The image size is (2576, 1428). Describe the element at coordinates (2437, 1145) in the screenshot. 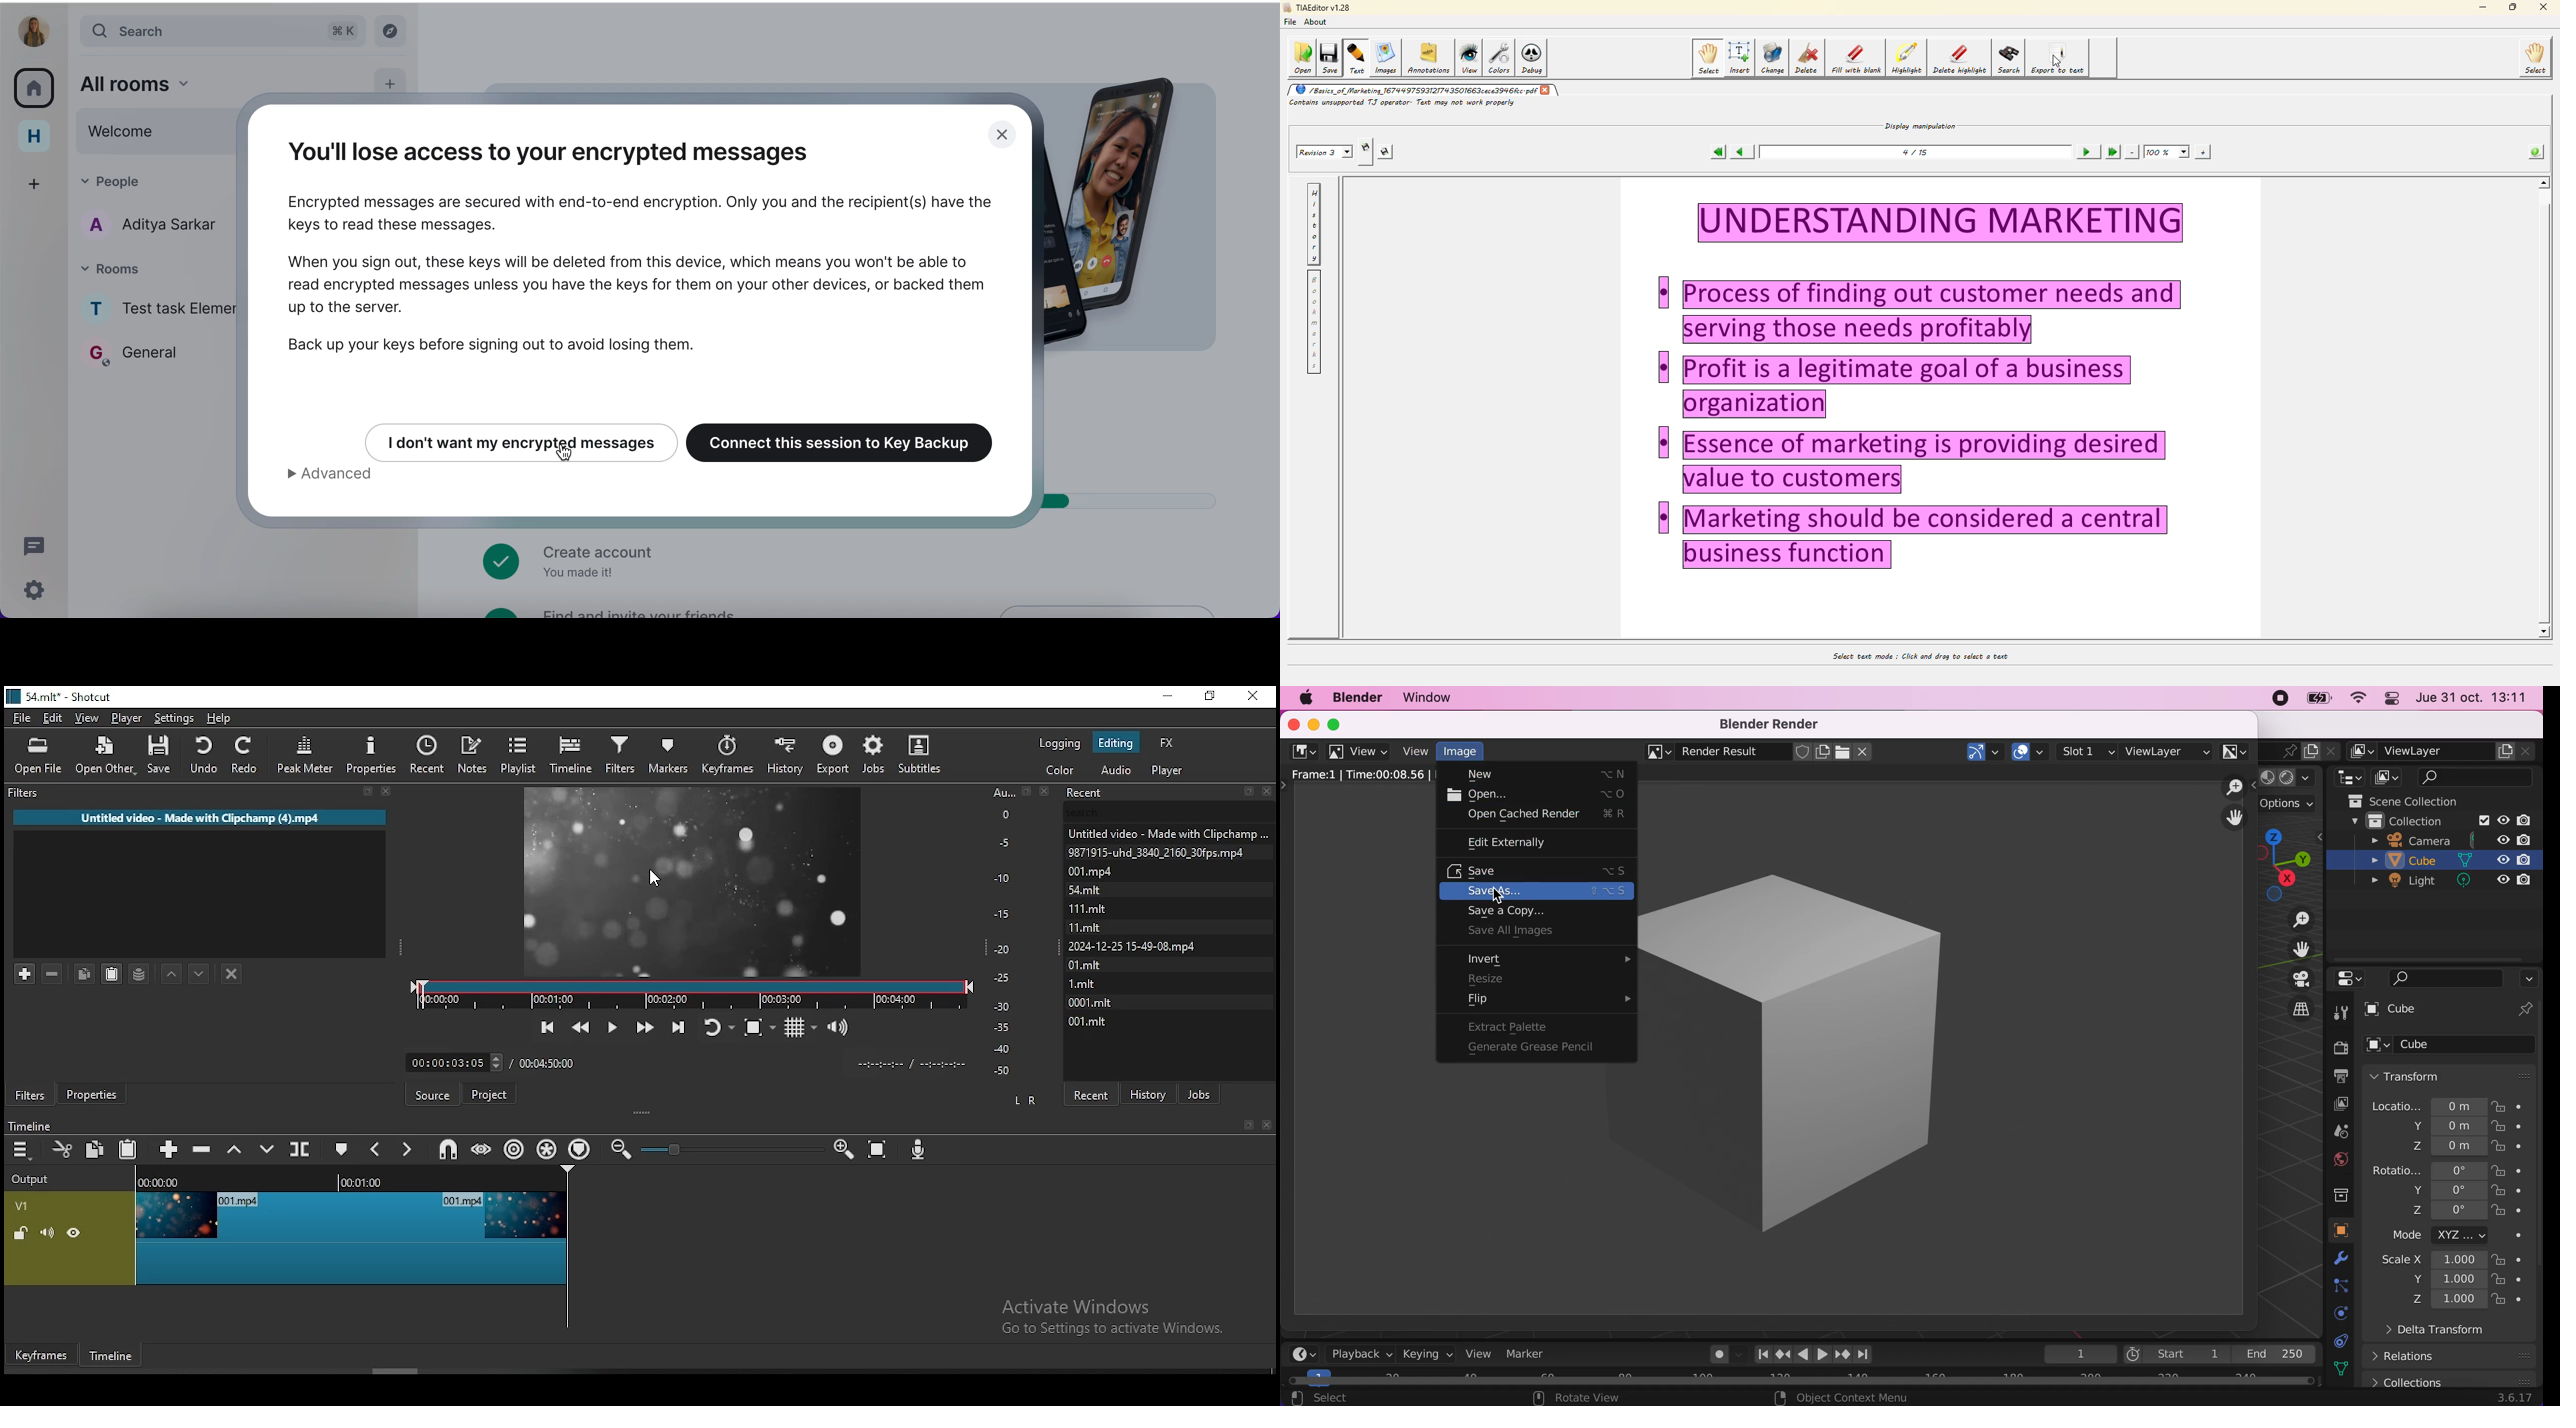

I see `location z` at that location.